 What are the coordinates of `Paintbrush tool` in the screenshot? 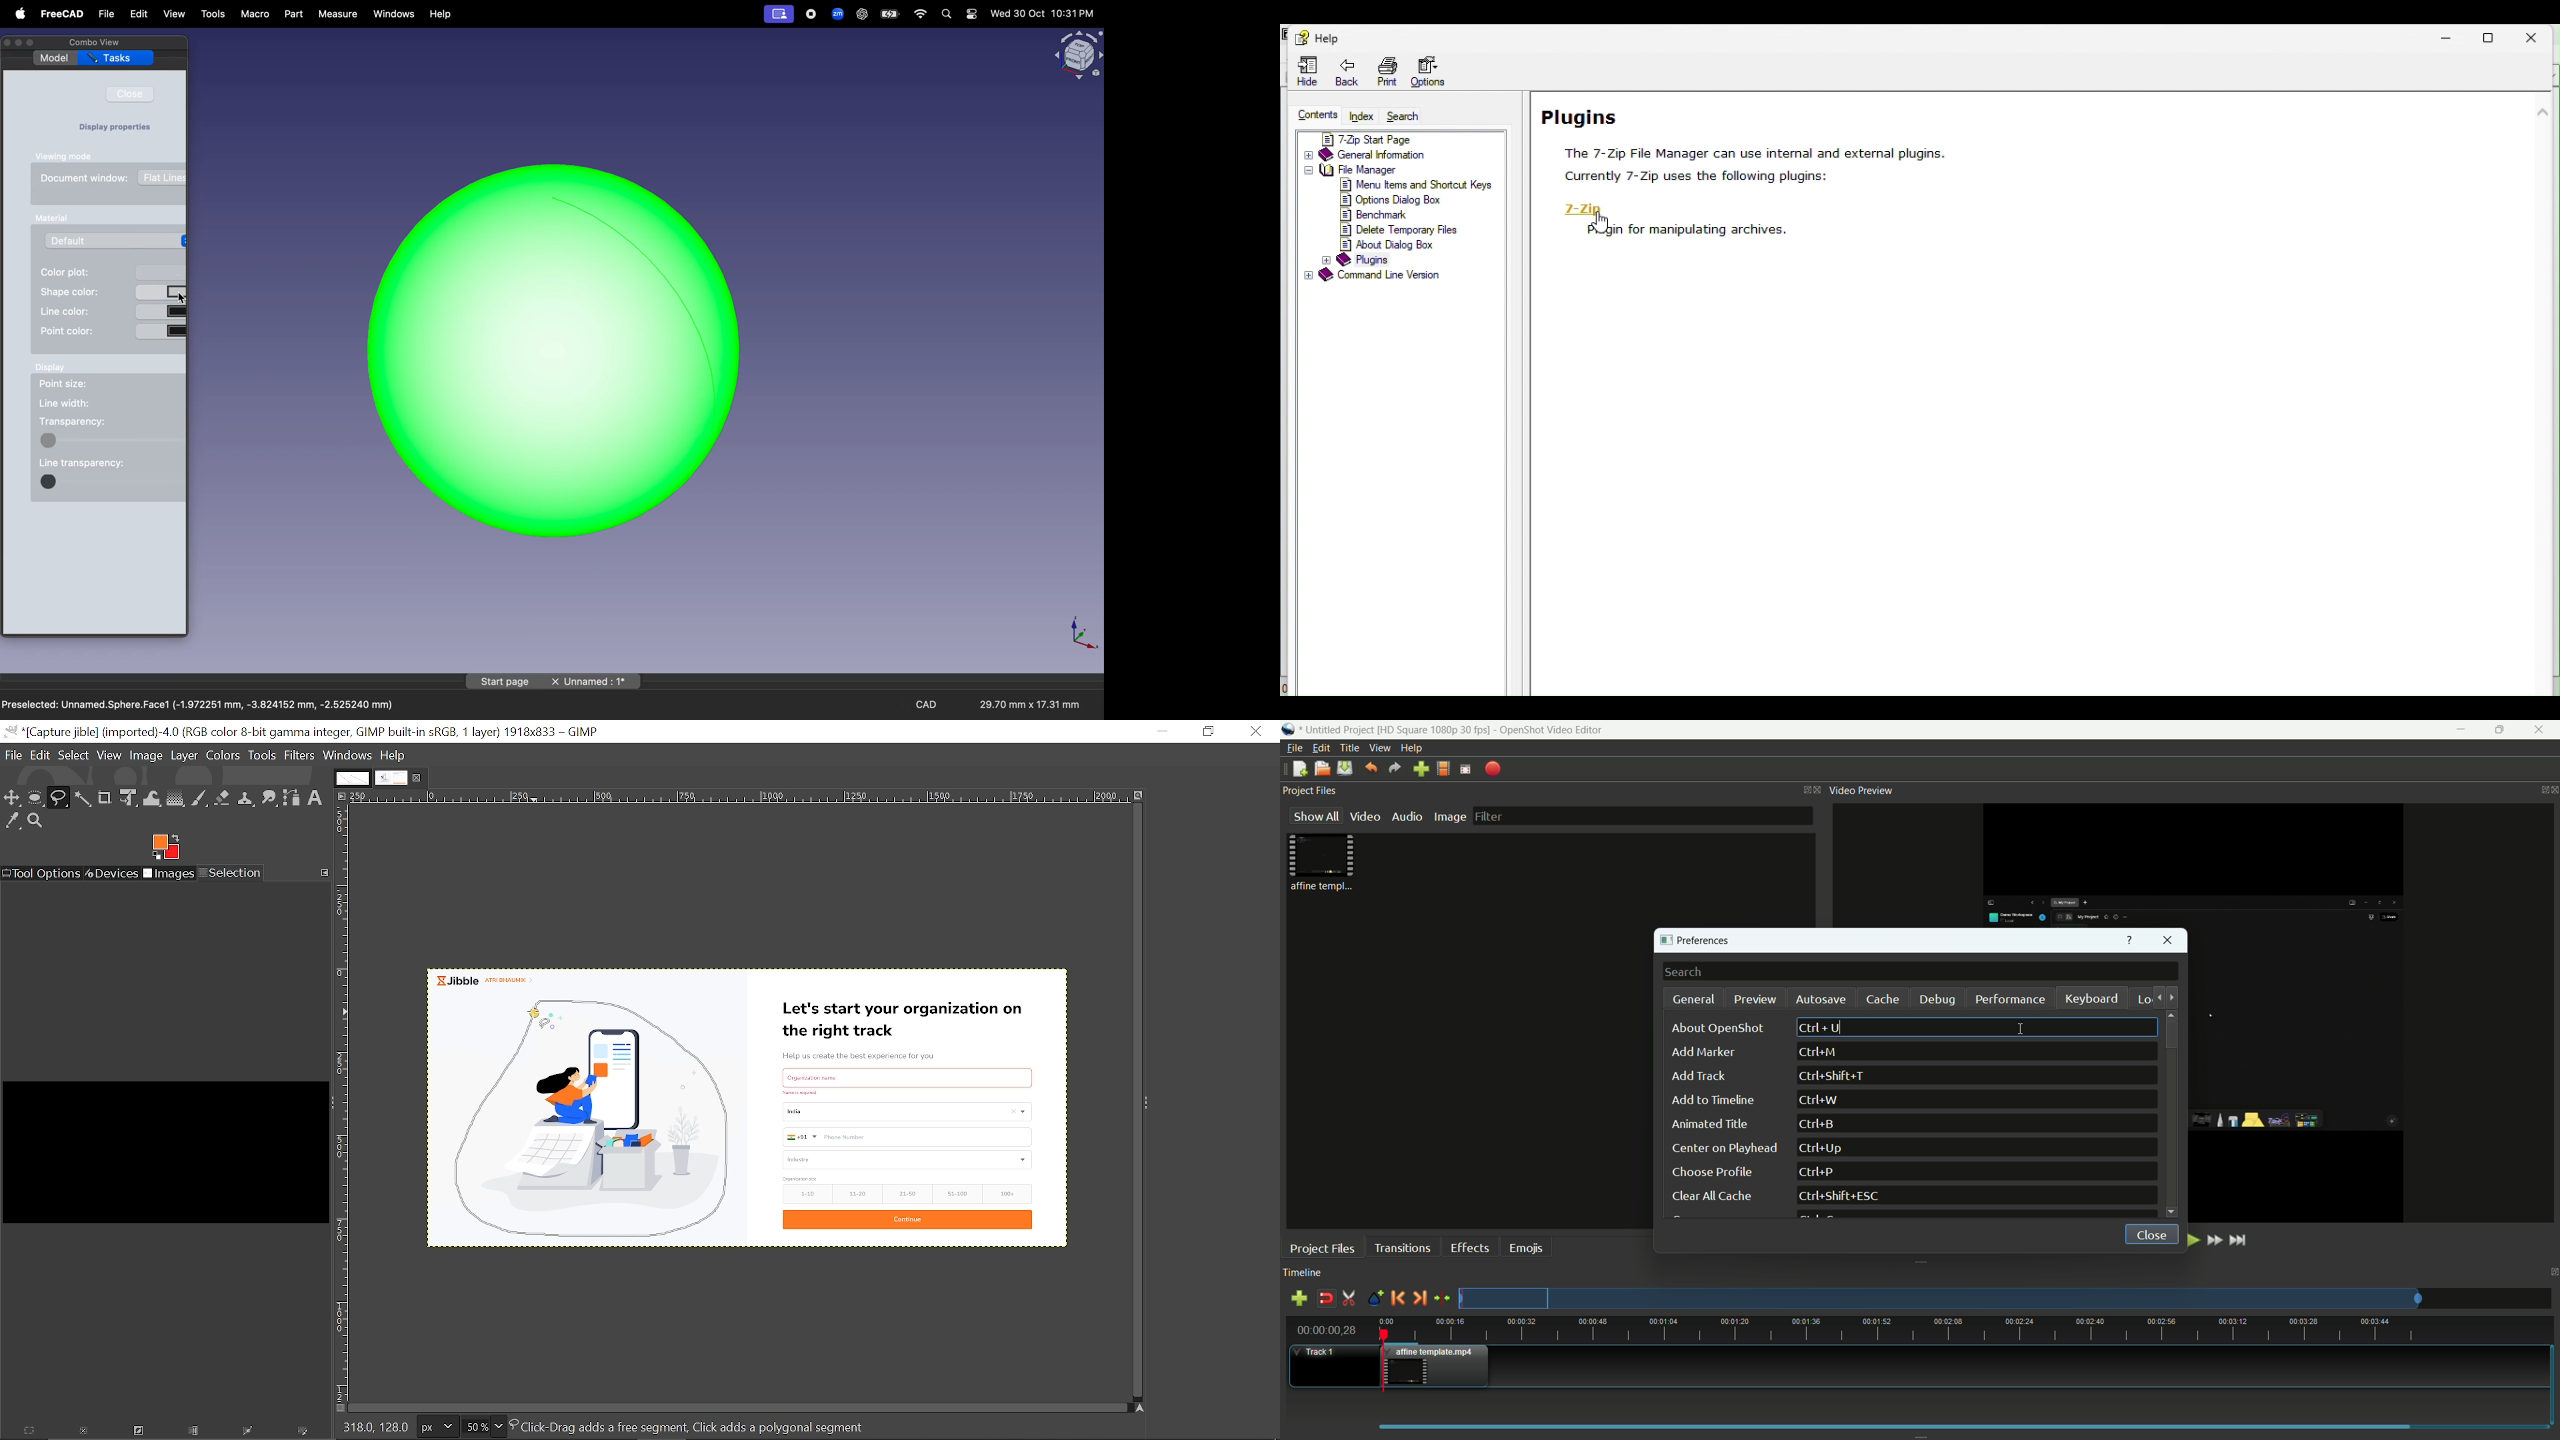 It's located at (200, 799).